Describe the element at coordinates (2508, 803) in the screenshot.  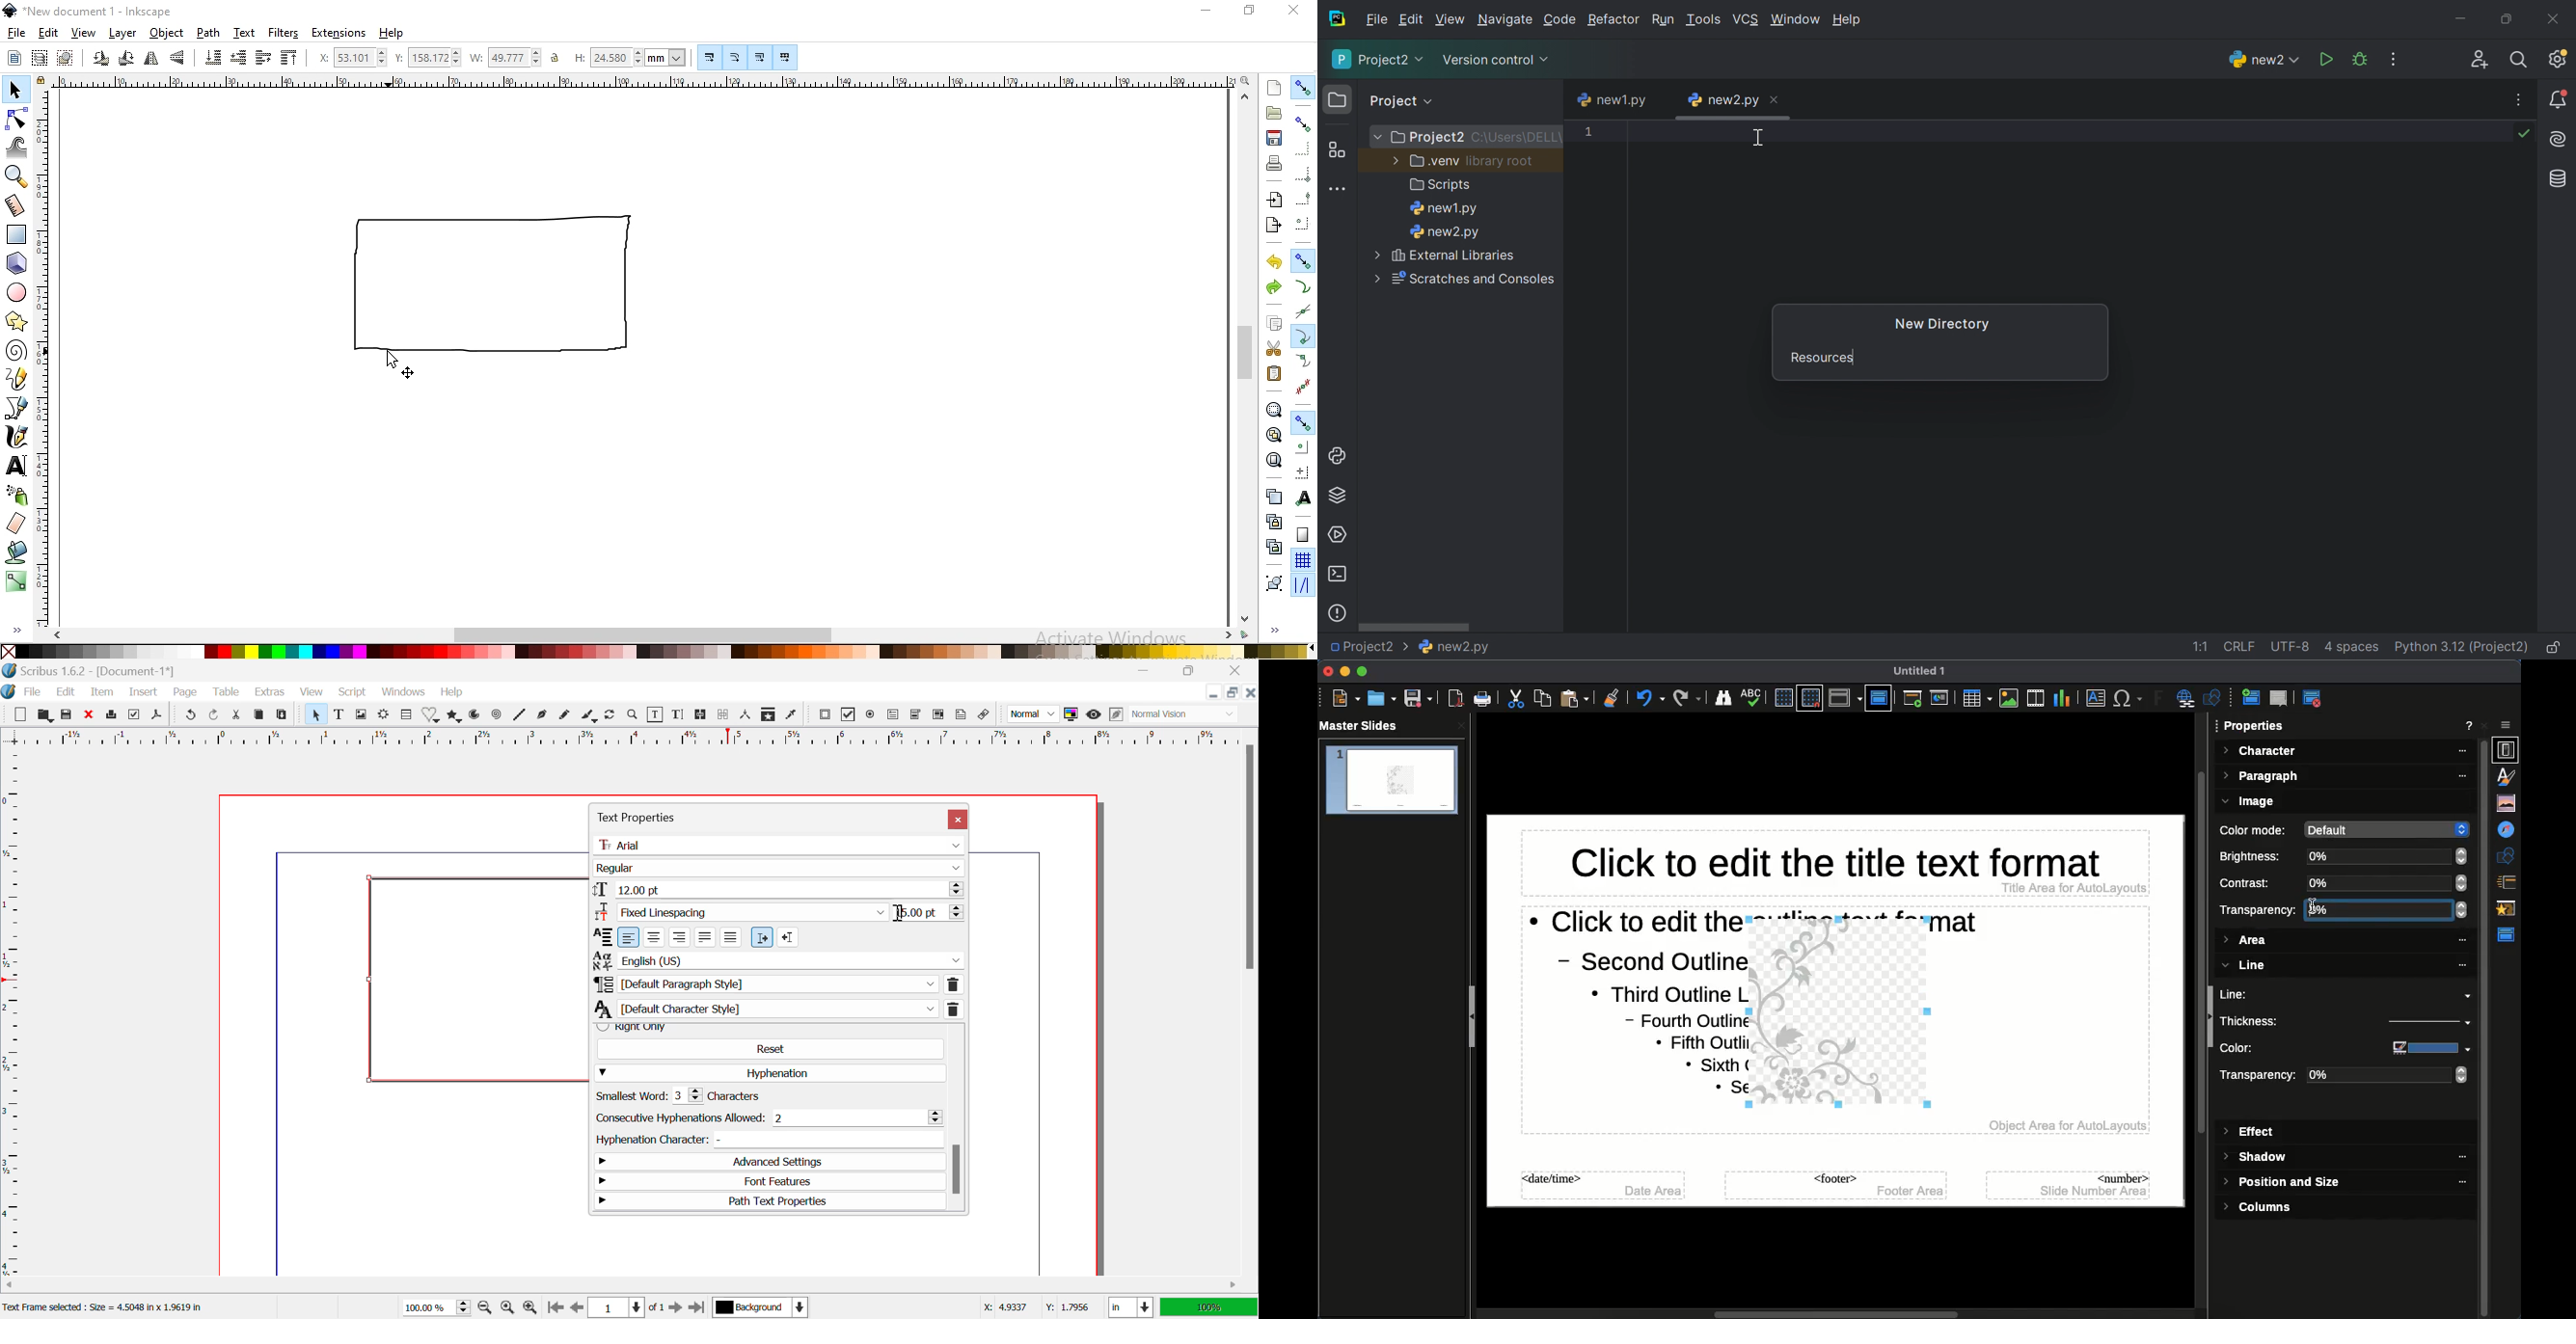
I see `Gallery` at that location.